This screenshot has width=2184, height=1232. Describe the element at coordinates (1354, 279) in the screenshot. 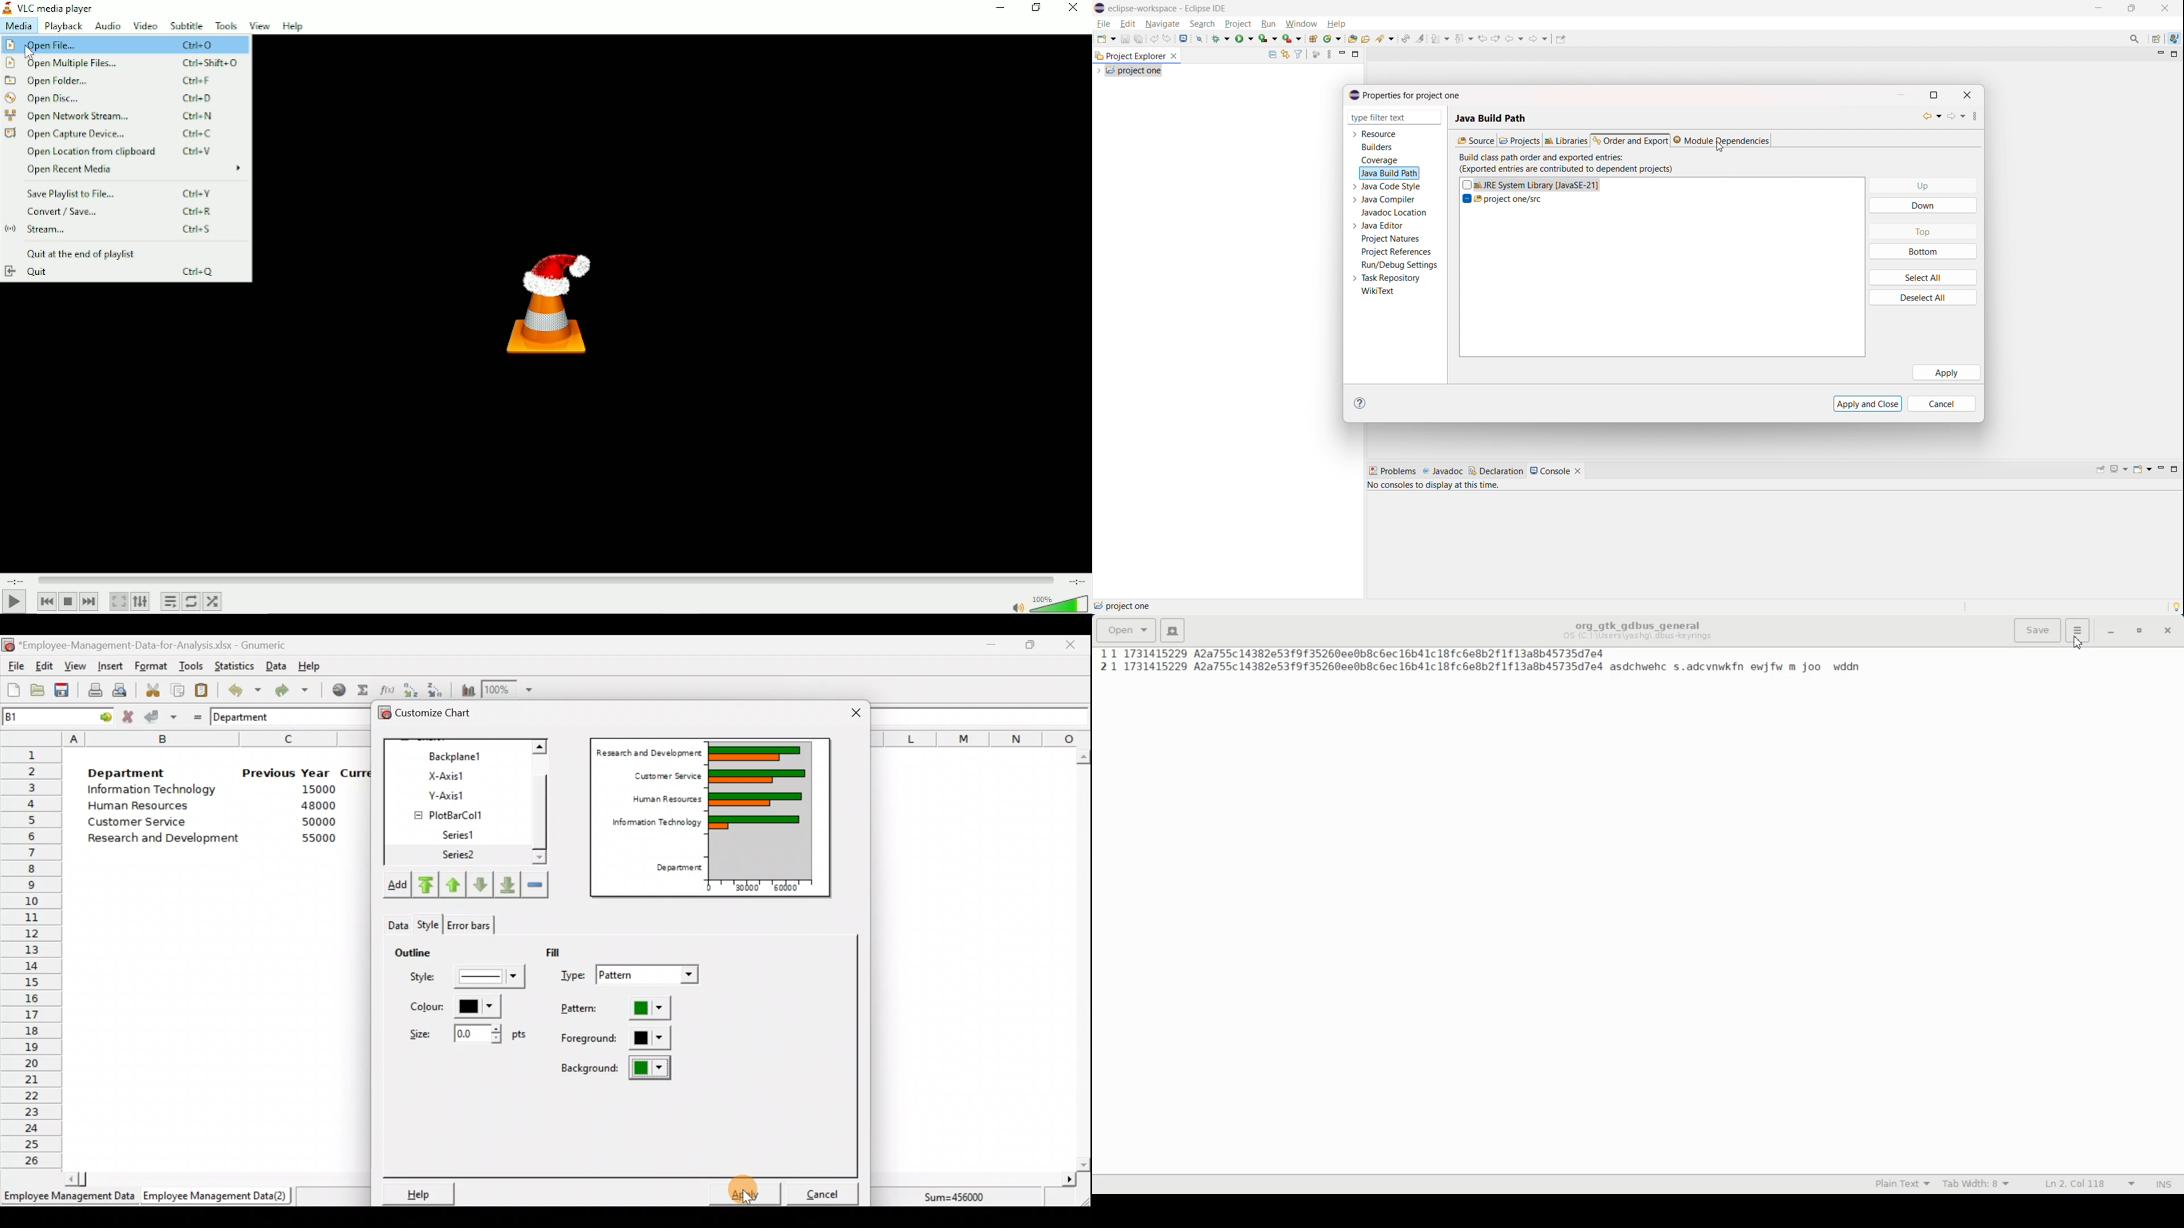

I see `expand task repository` at that location.